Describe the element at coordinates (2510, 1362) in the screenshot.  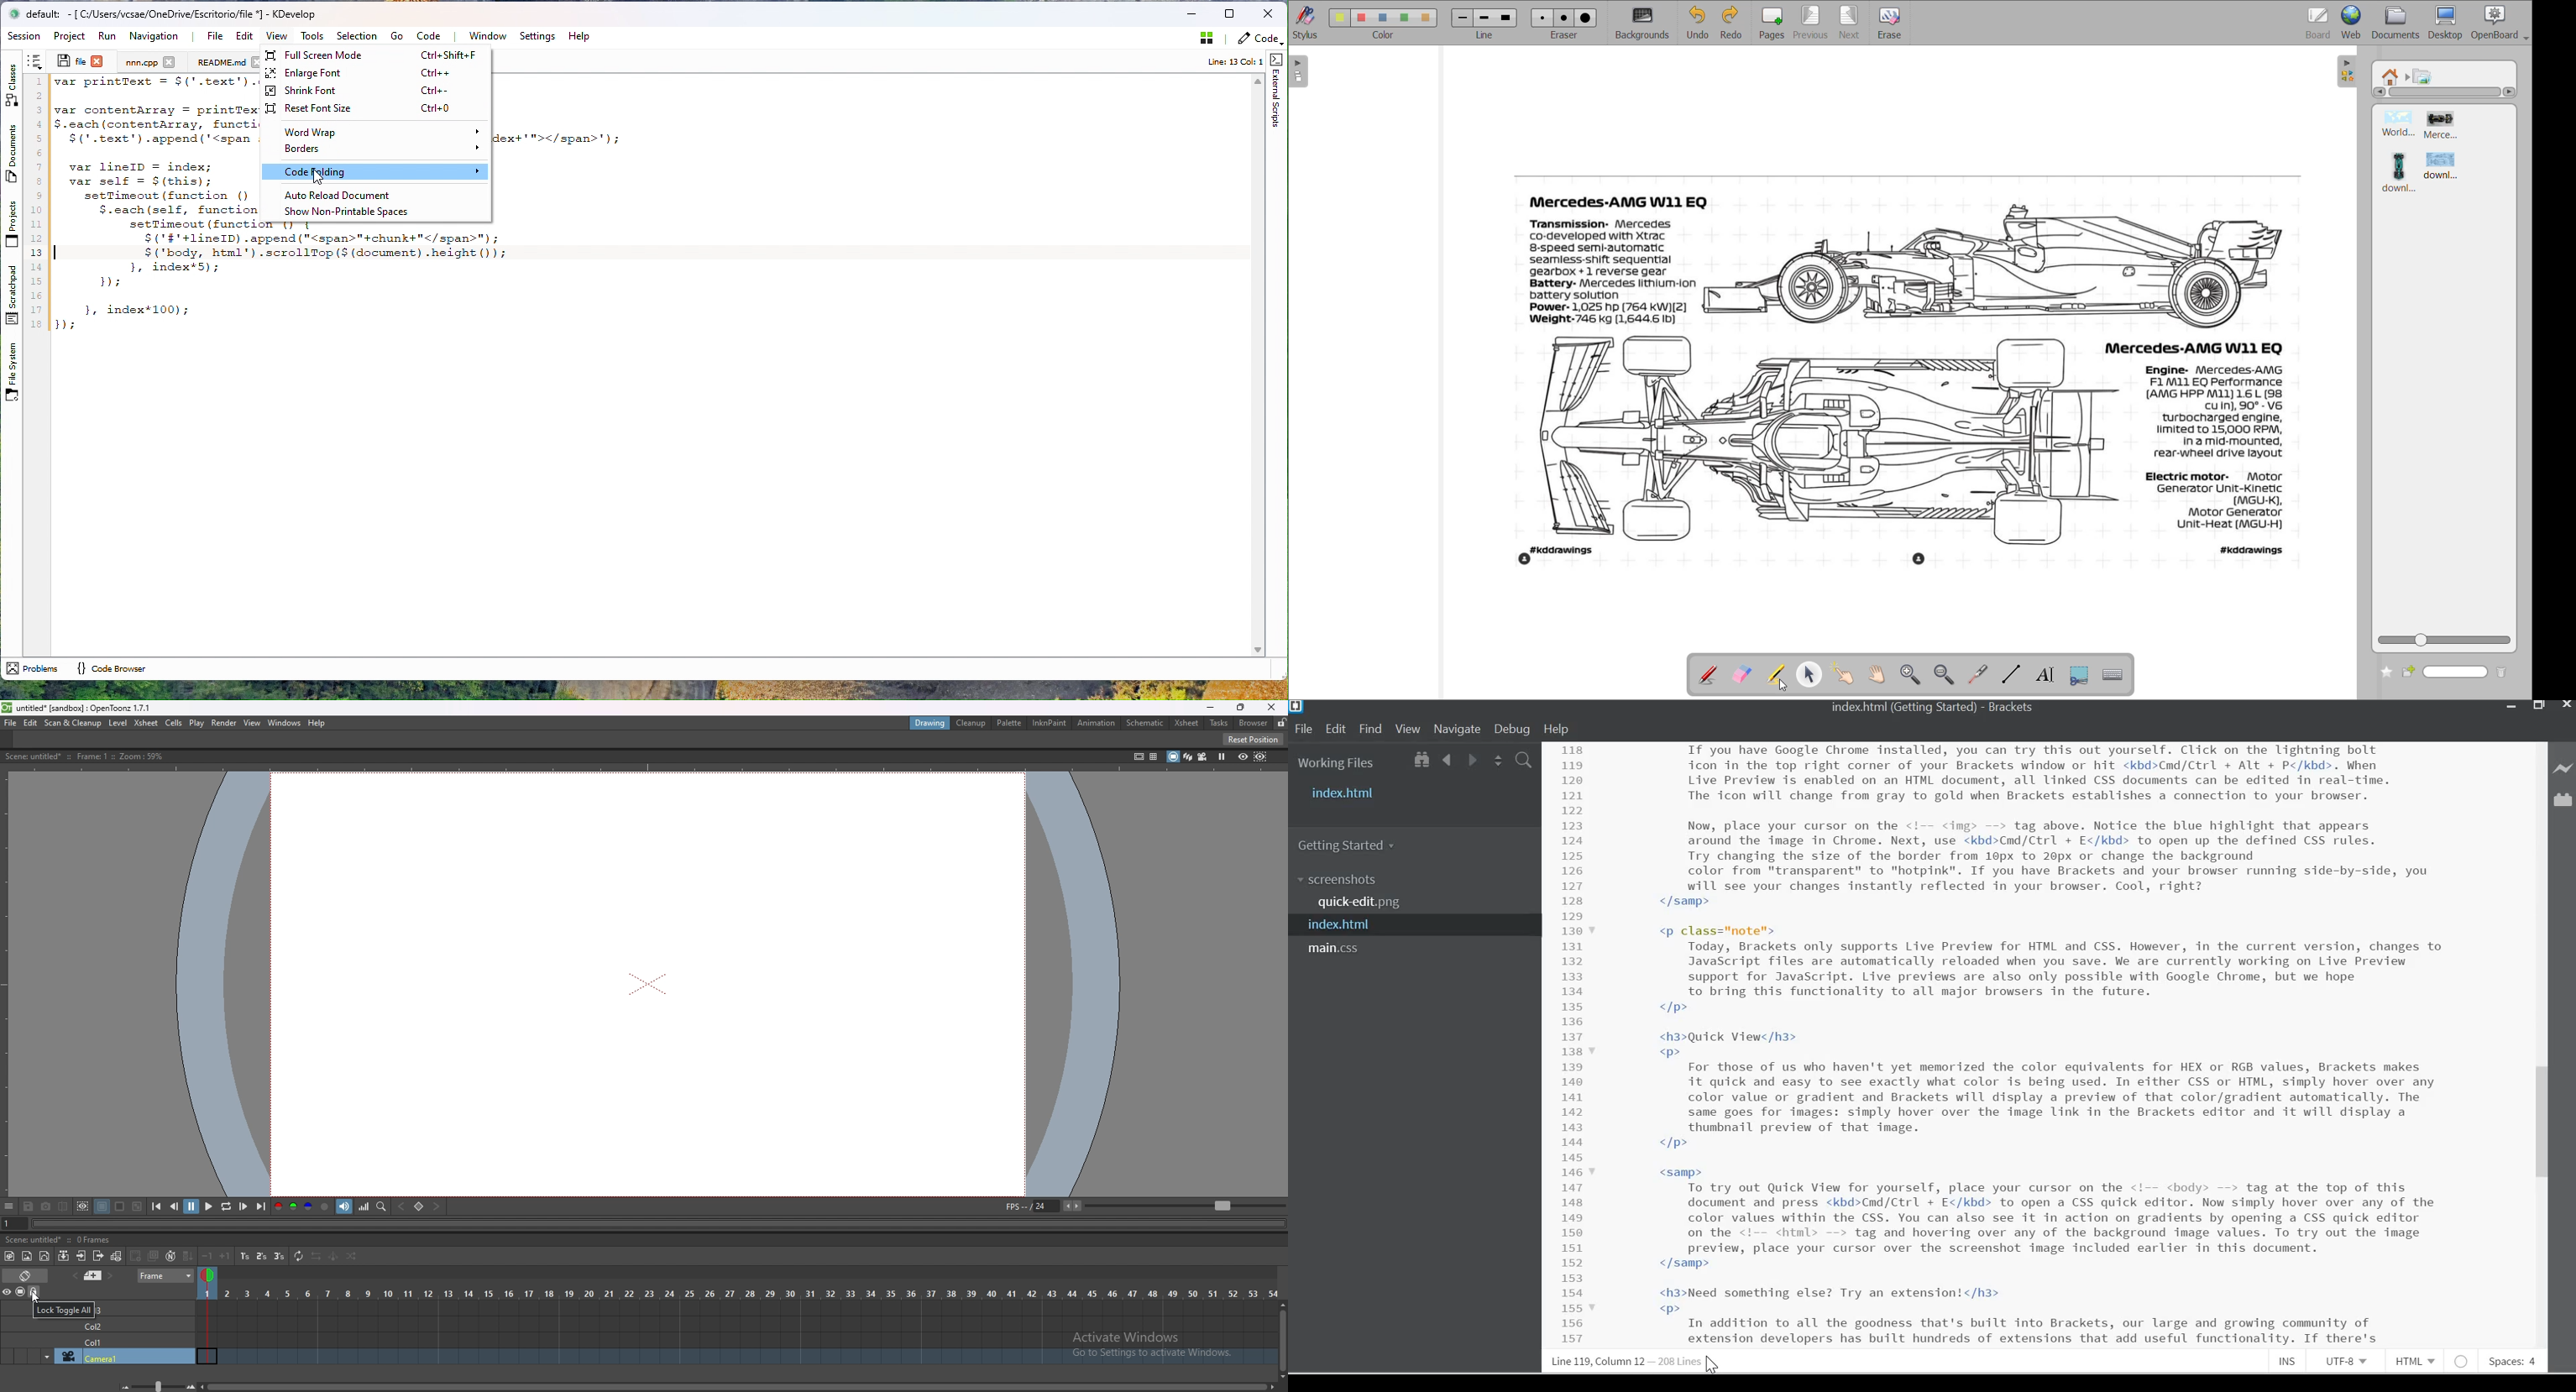
I see `Spaces` at that location.